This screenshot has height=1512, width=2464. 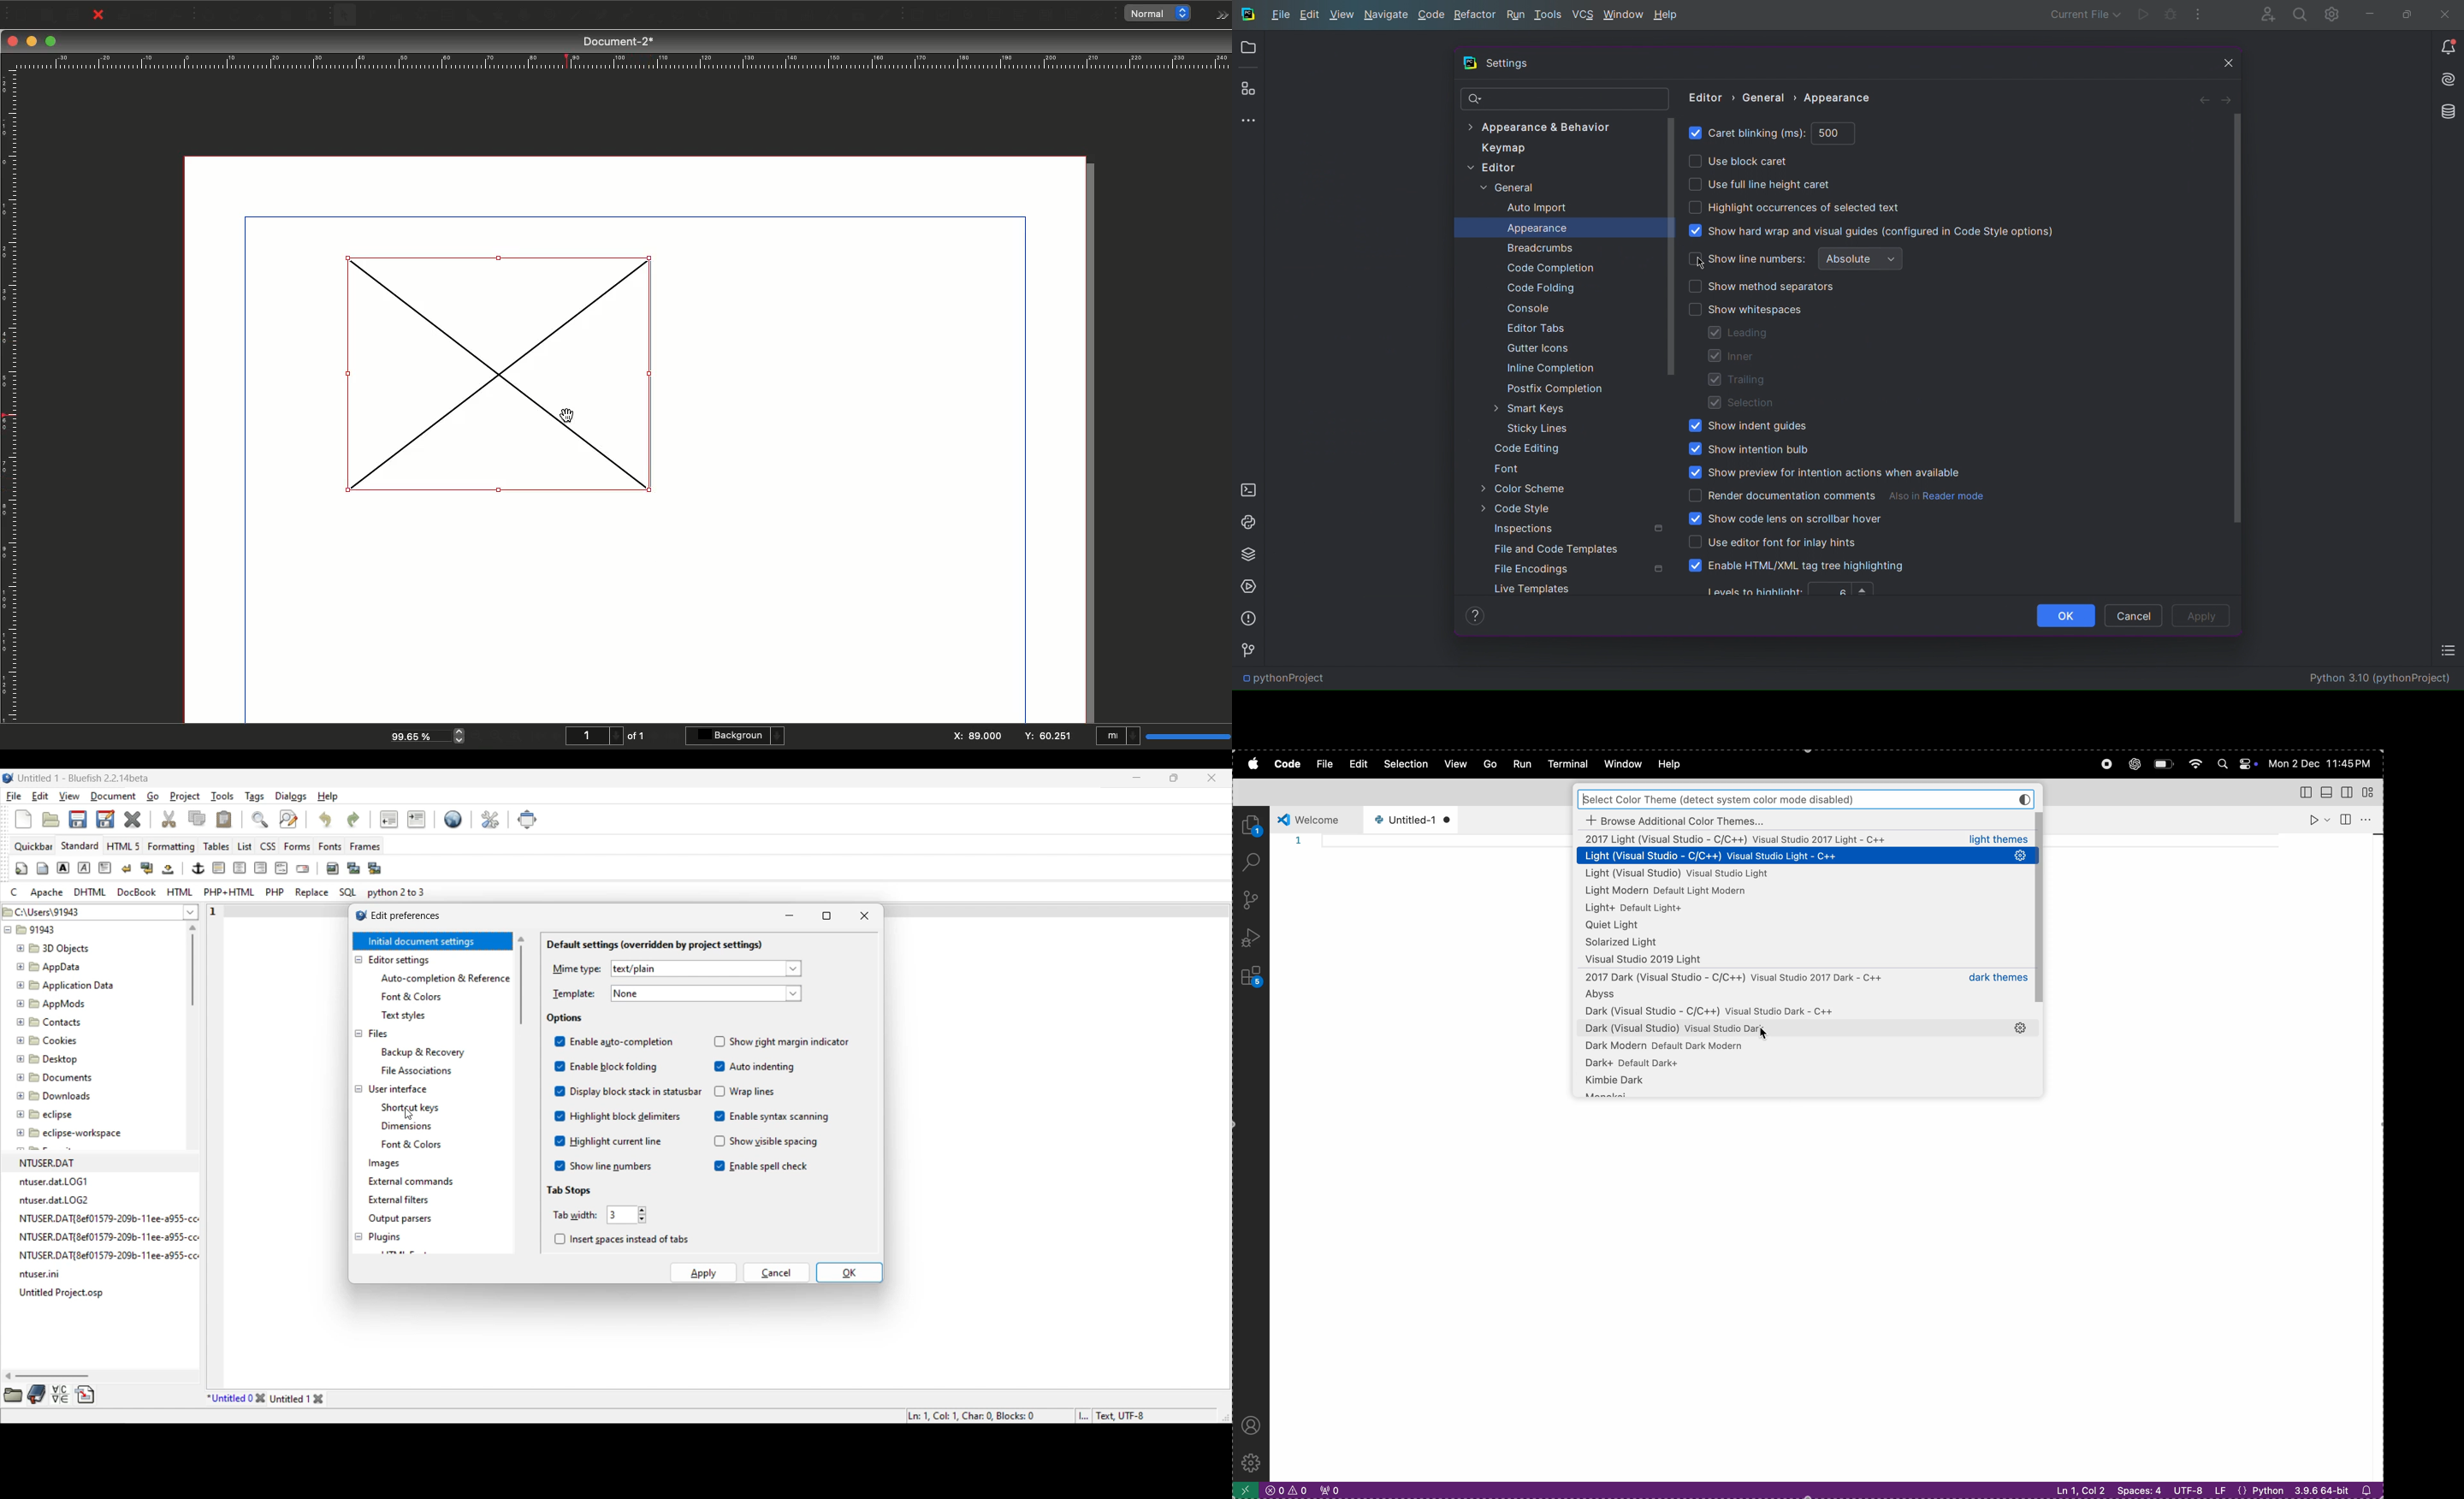 What do you see at coordinates (11, 397) in the screenshot?
I see `Ruler` at bounding box center [11, 397].